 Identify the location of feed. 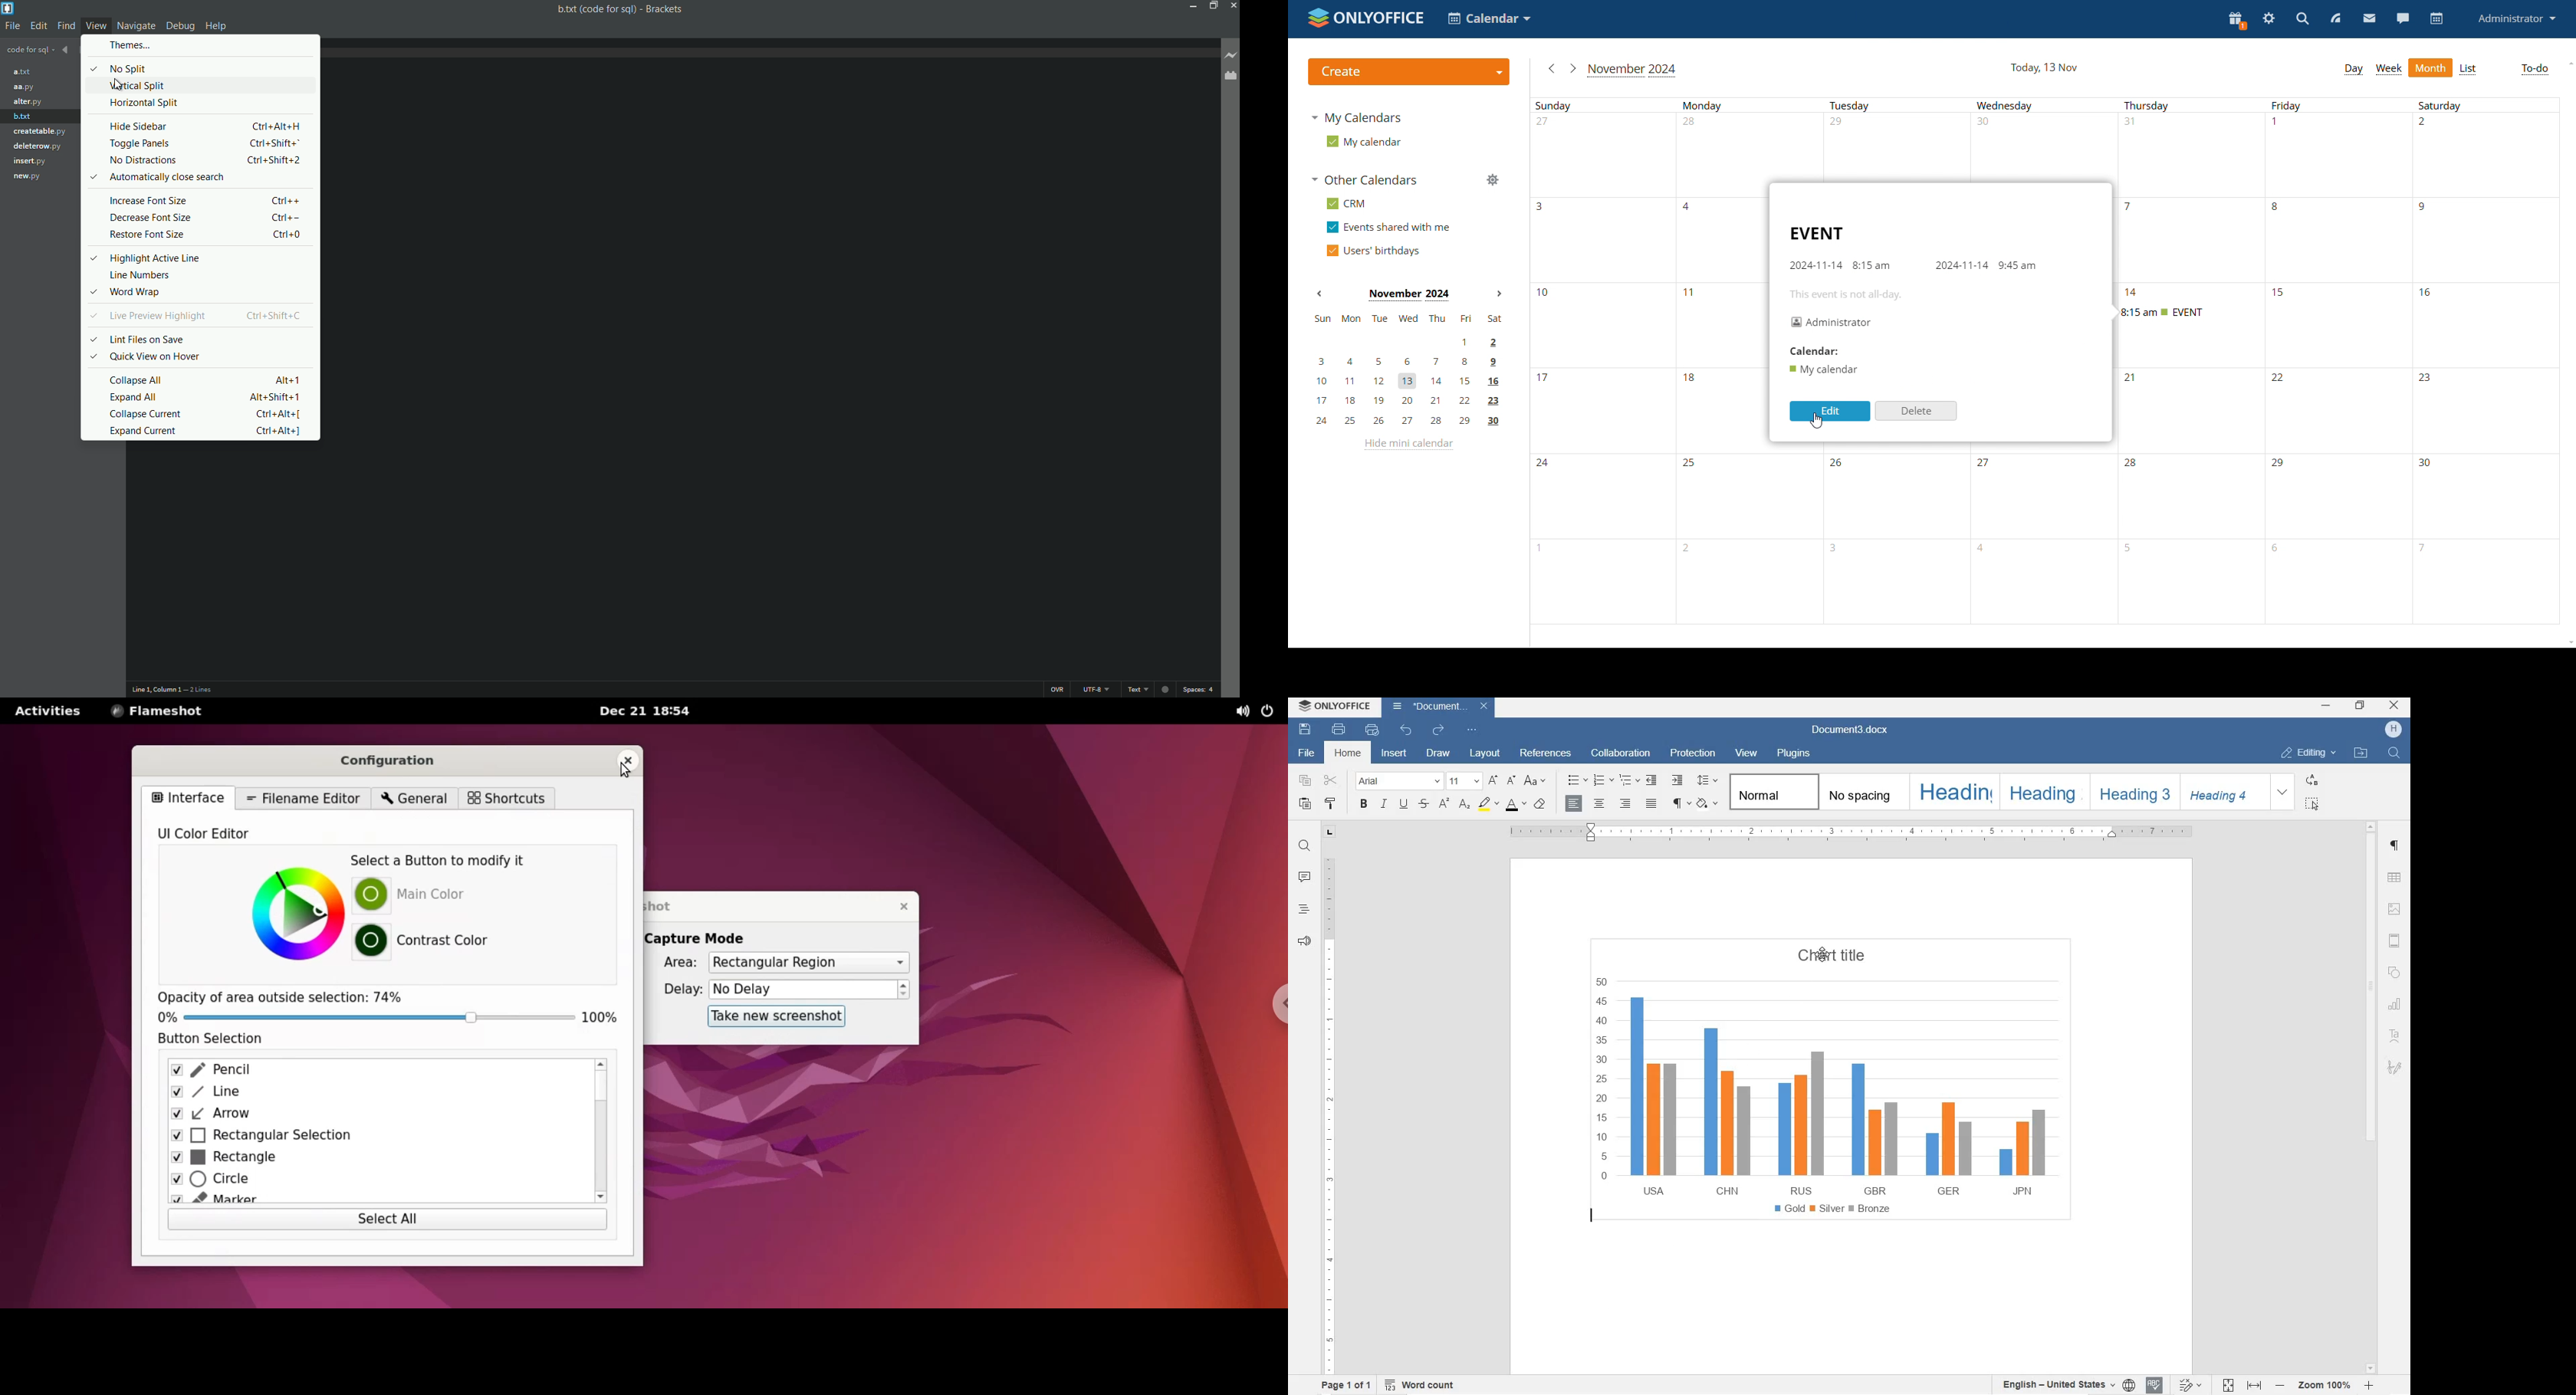
(2336, 20).